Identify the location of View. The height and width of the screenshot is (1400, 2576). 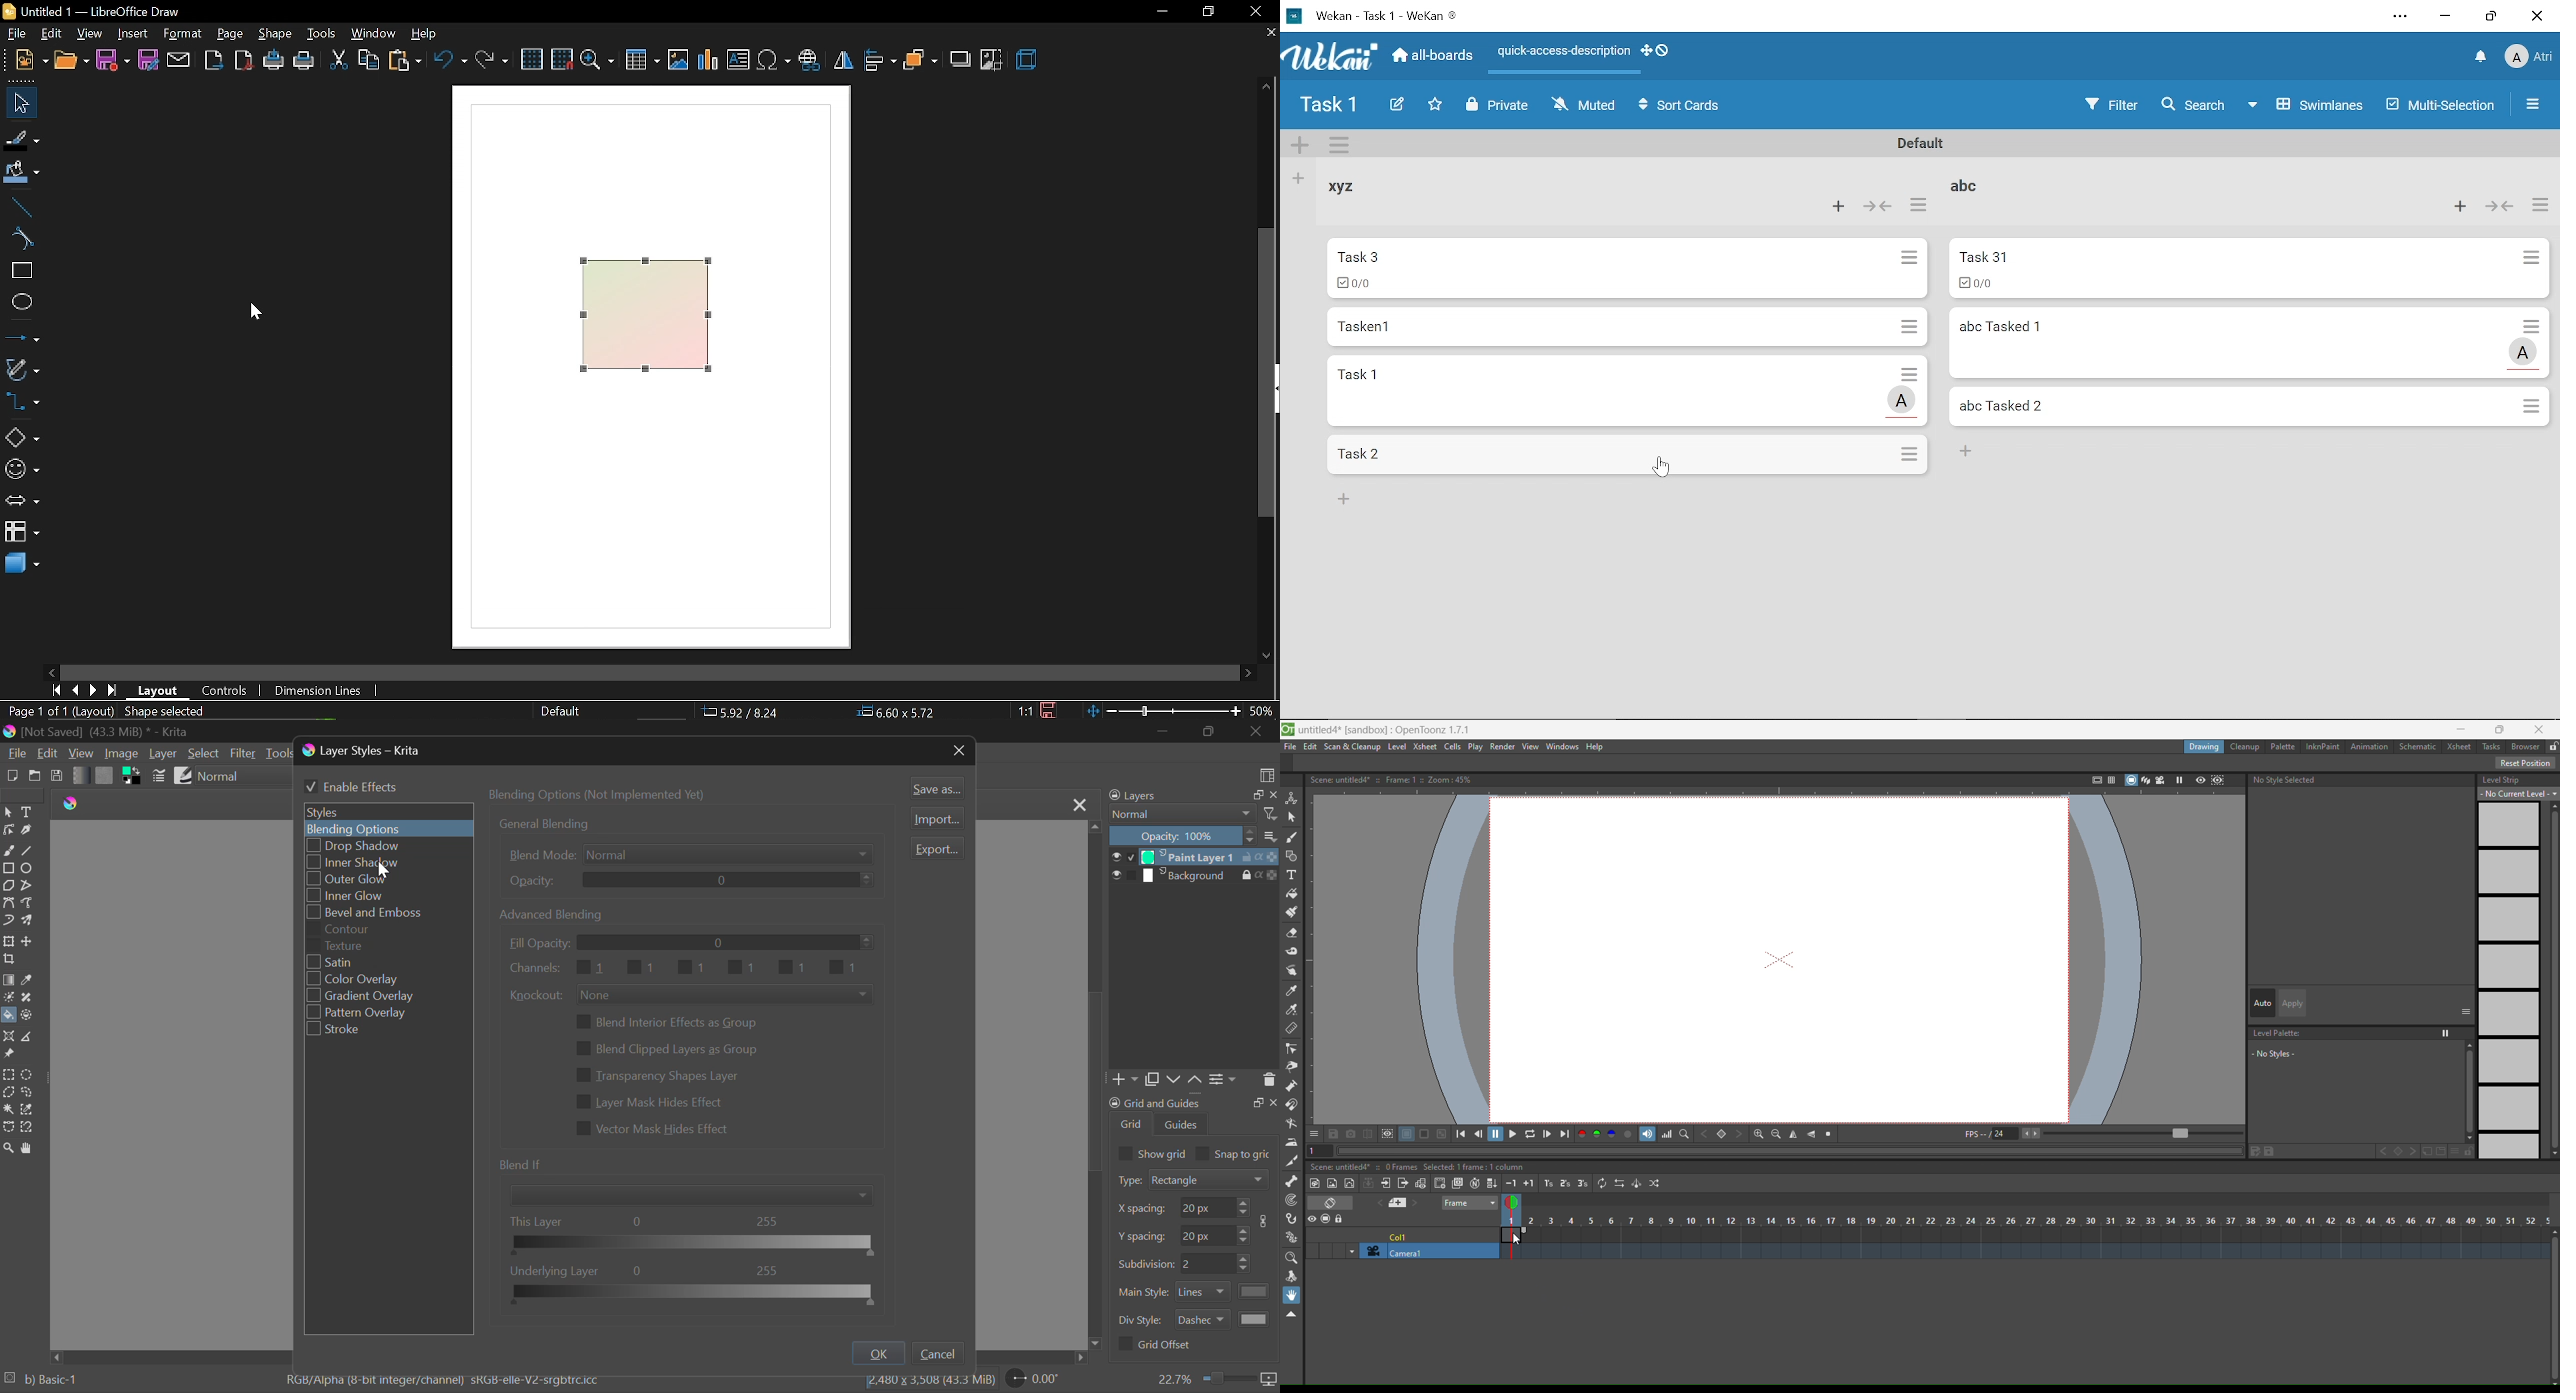
(81, 755).